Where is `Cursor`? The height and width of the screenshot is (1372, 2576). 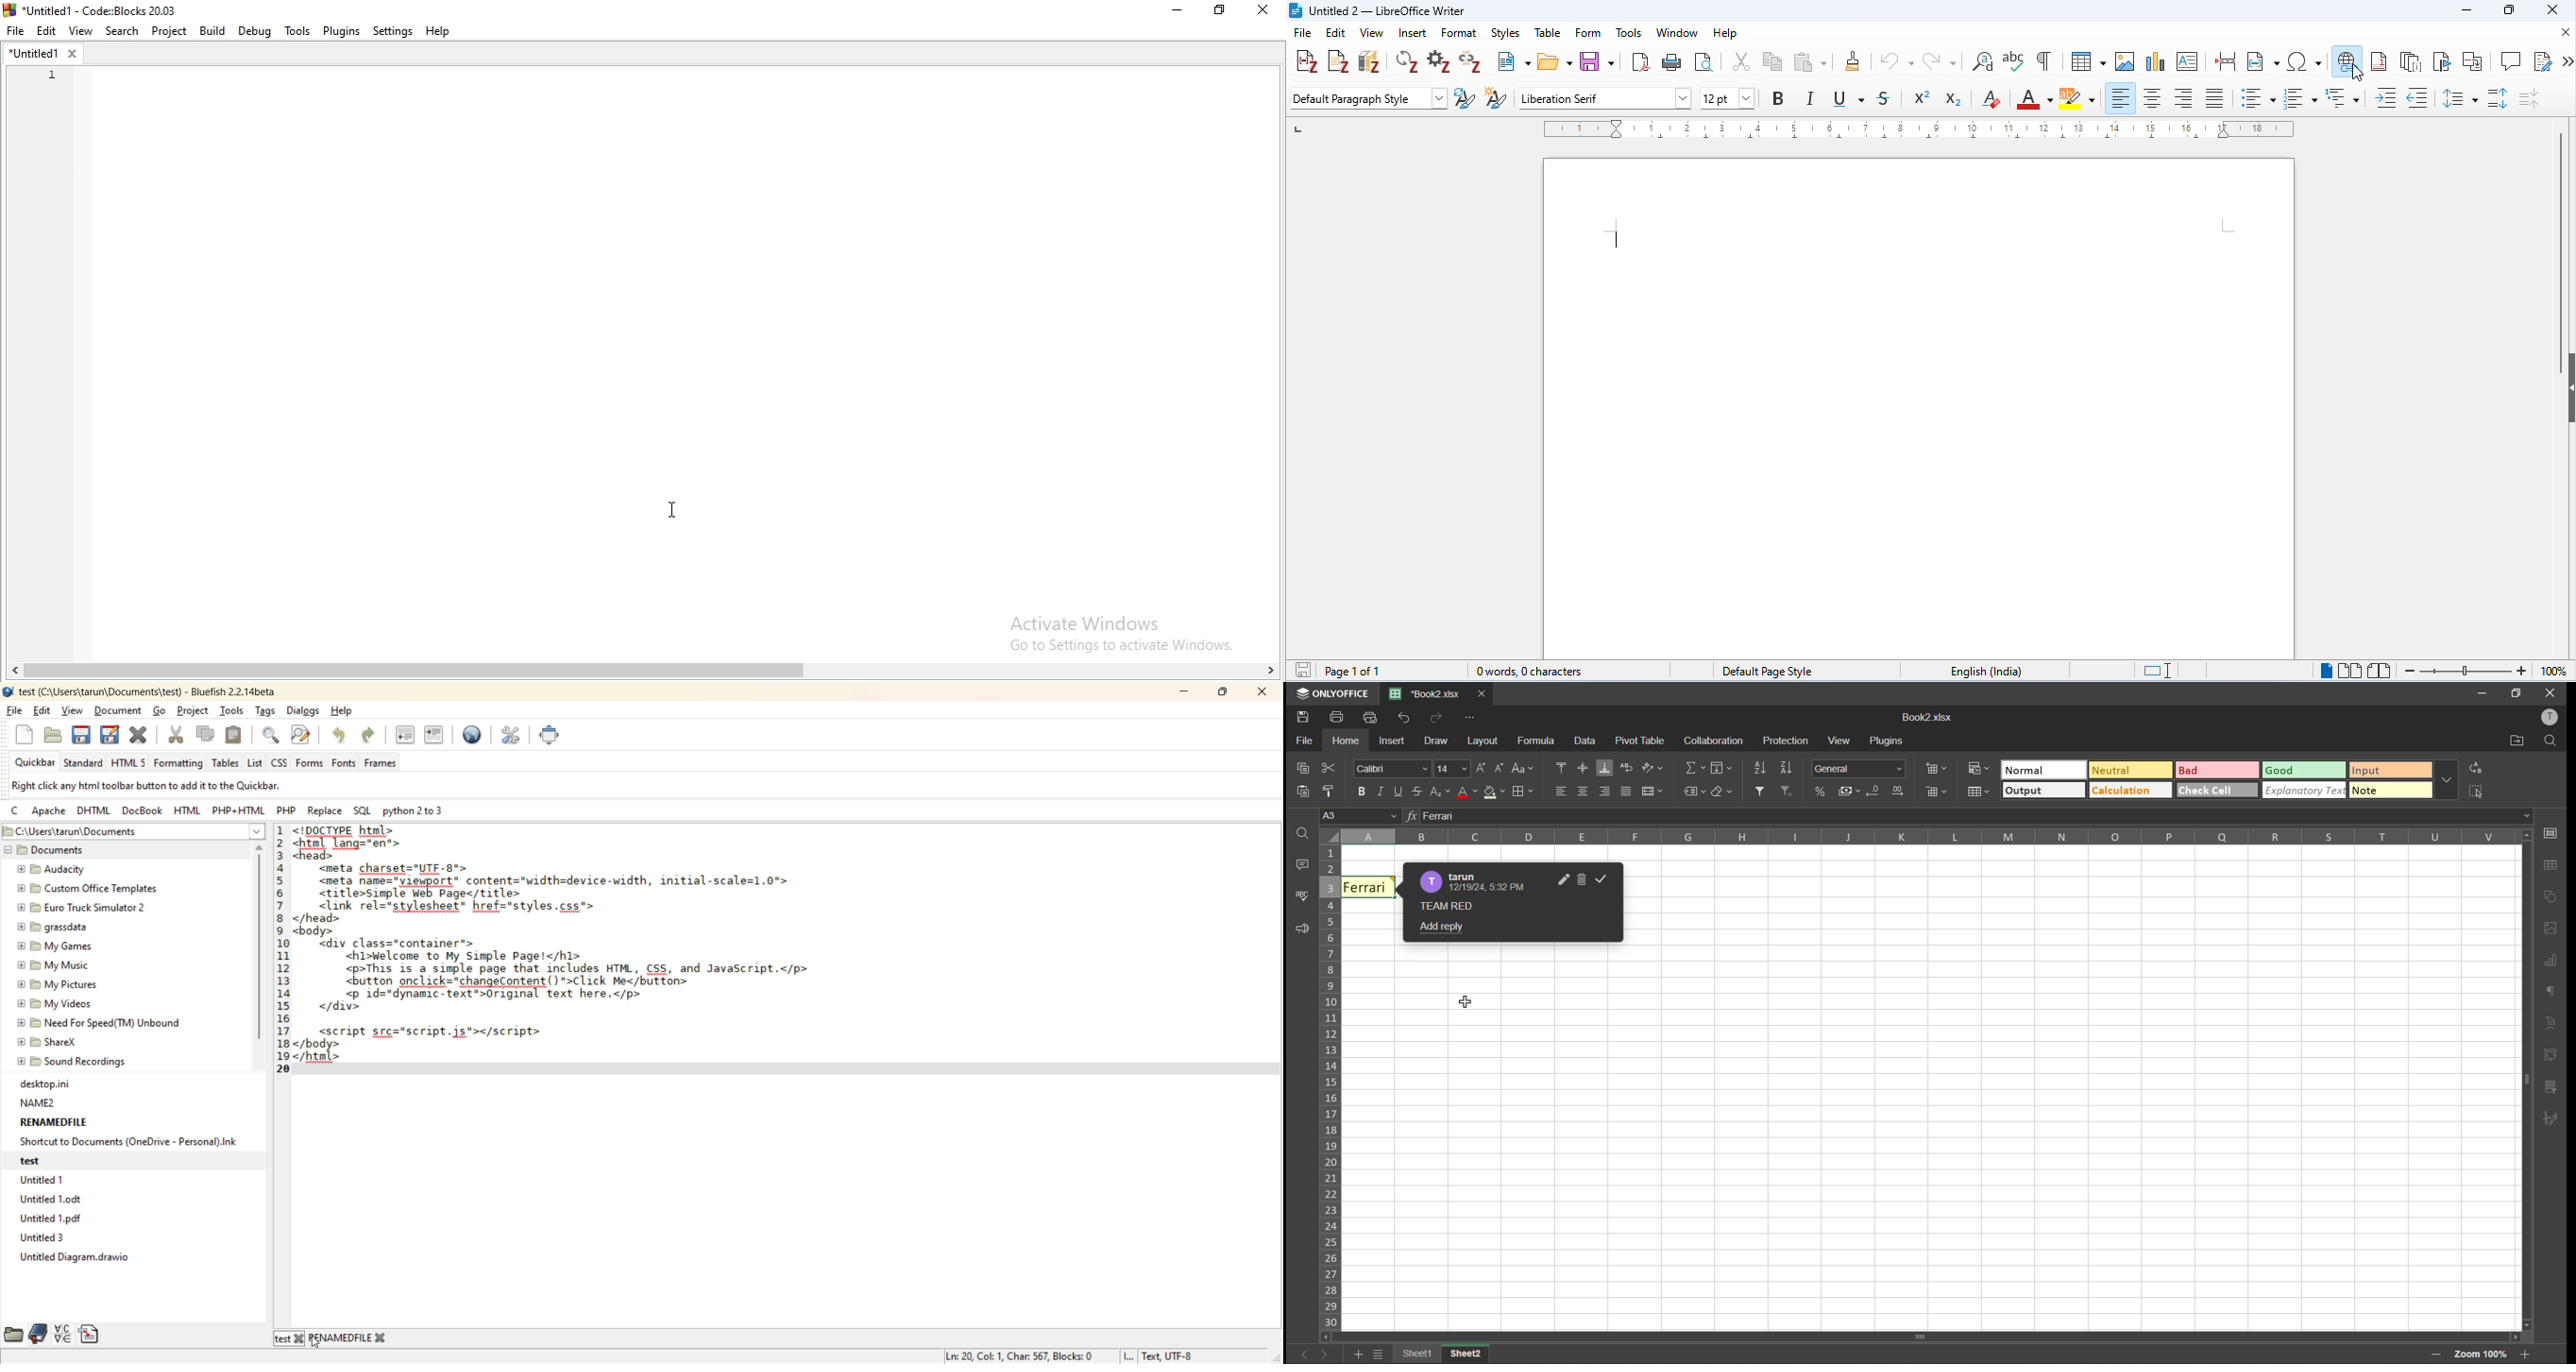
Cursor is located at coordinates (1471, 1004).